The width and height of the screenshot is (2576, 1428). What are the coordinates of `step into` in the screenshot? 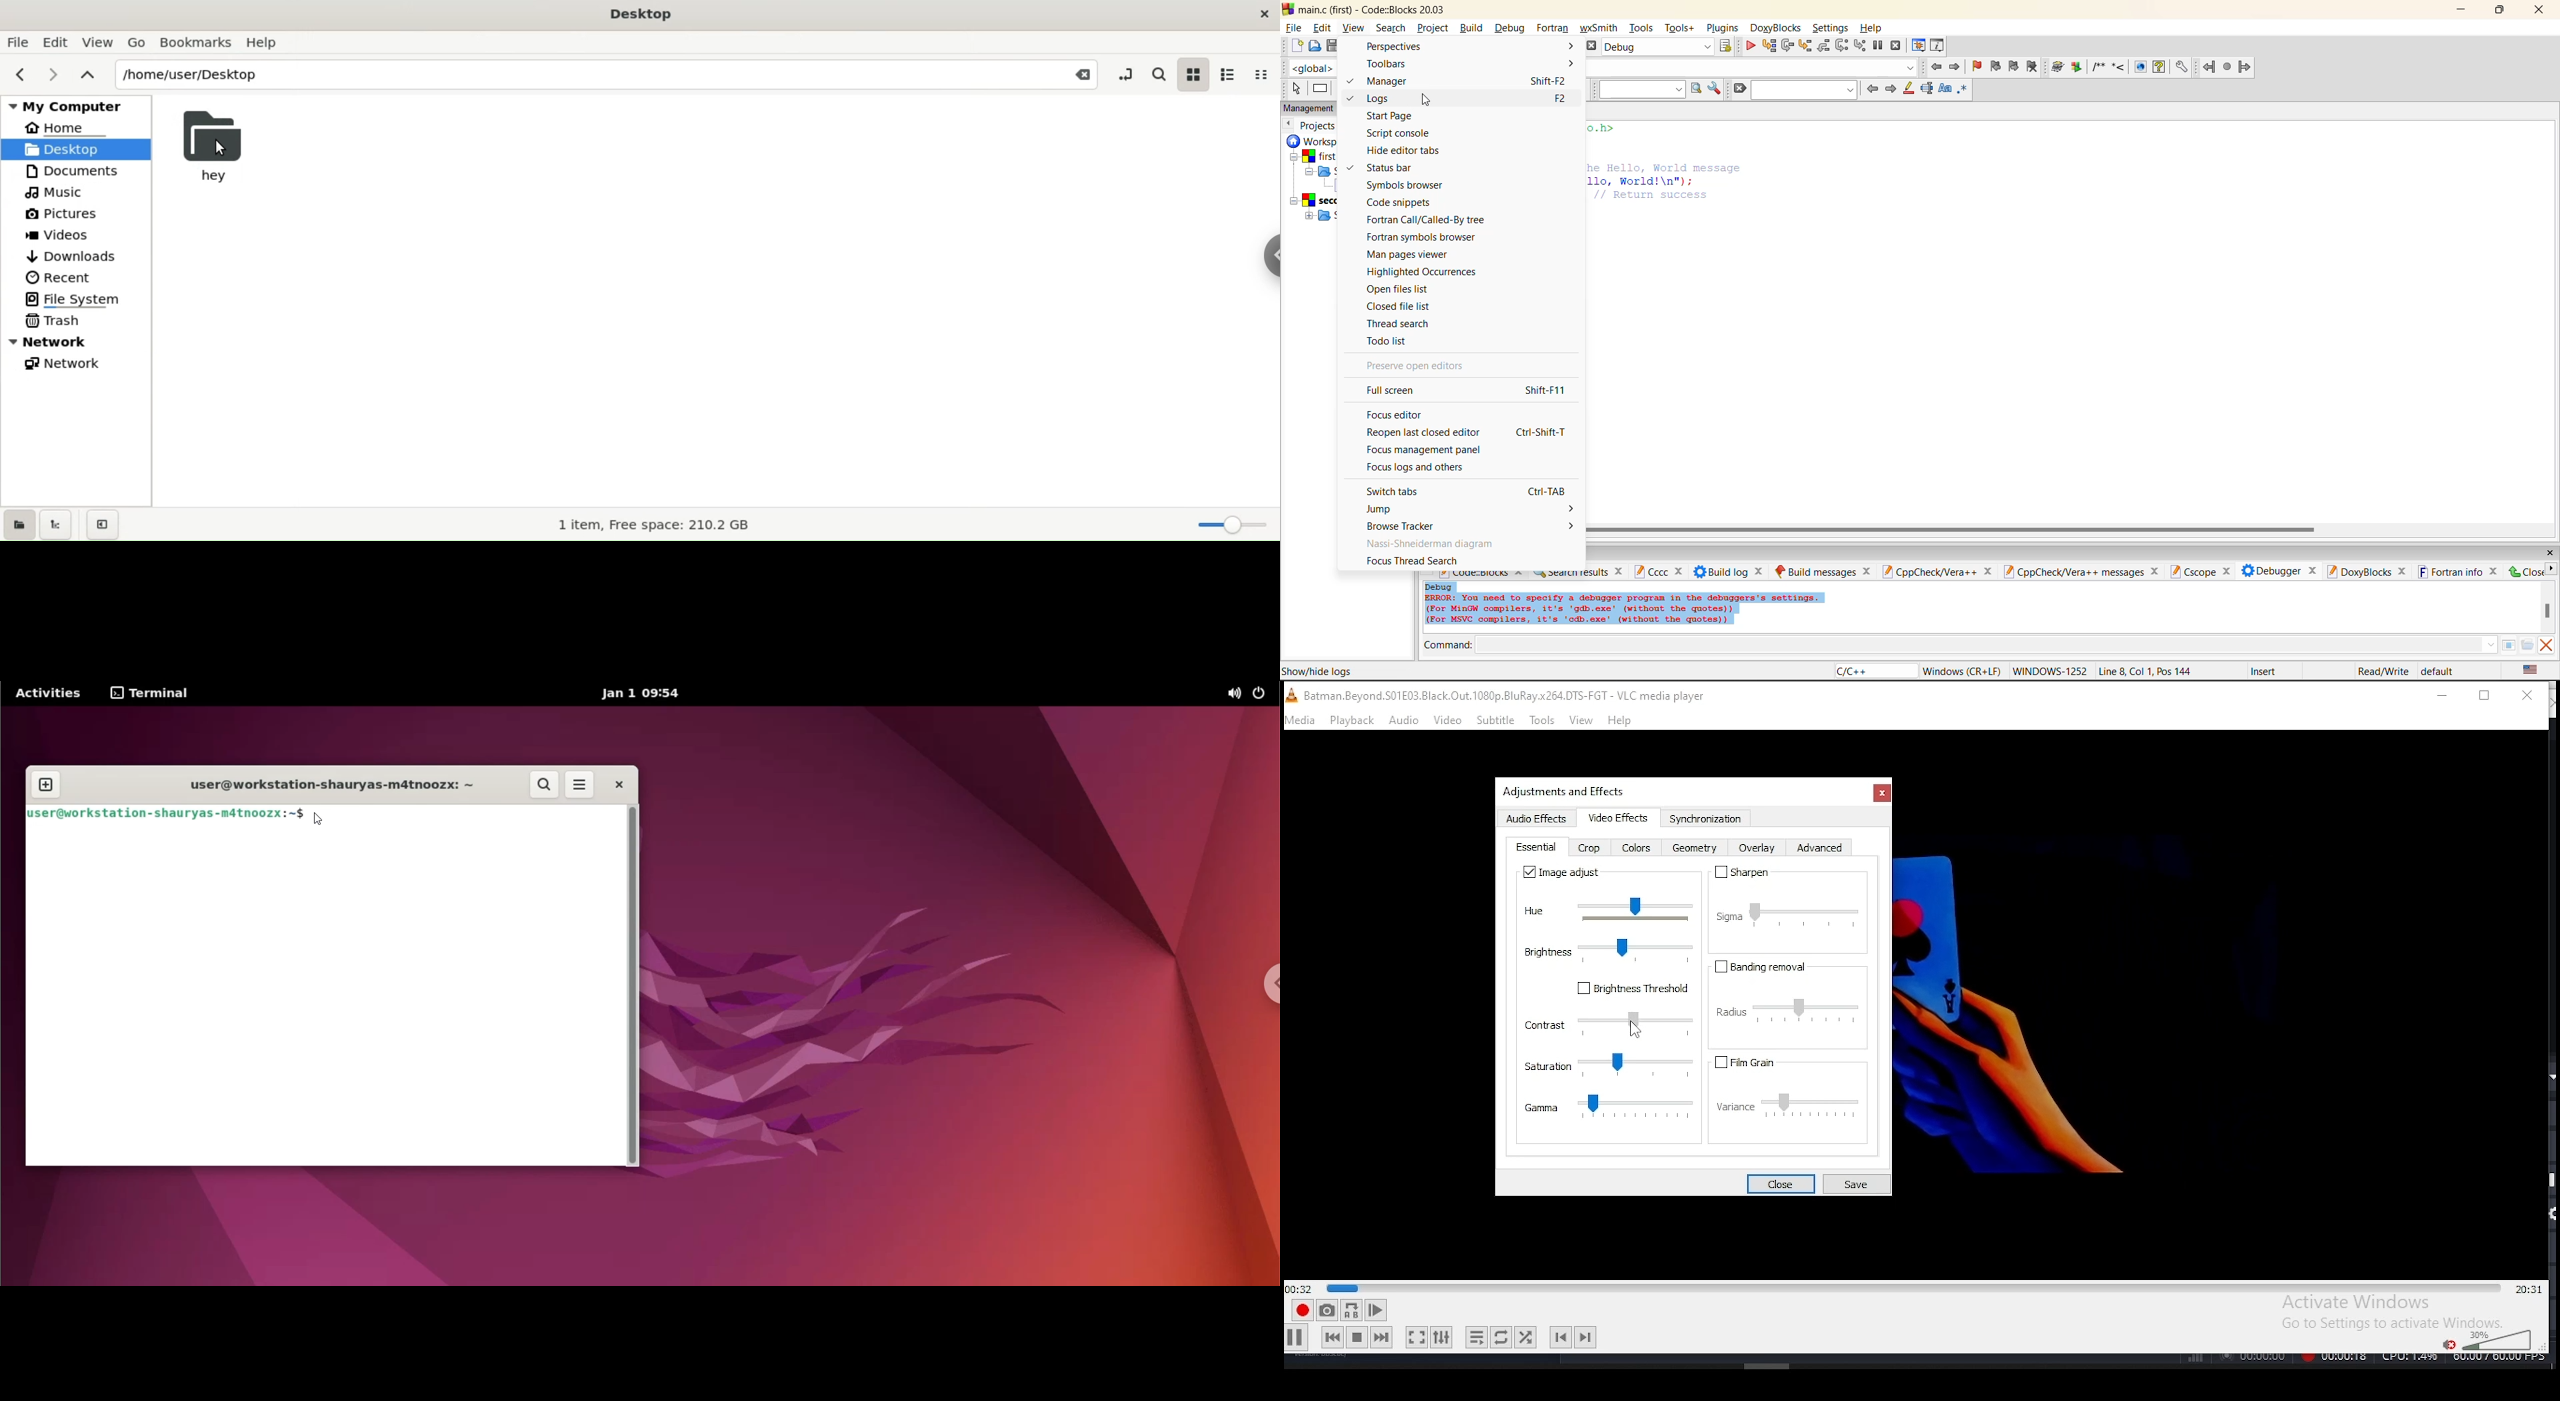 It's located at (1807, 47).